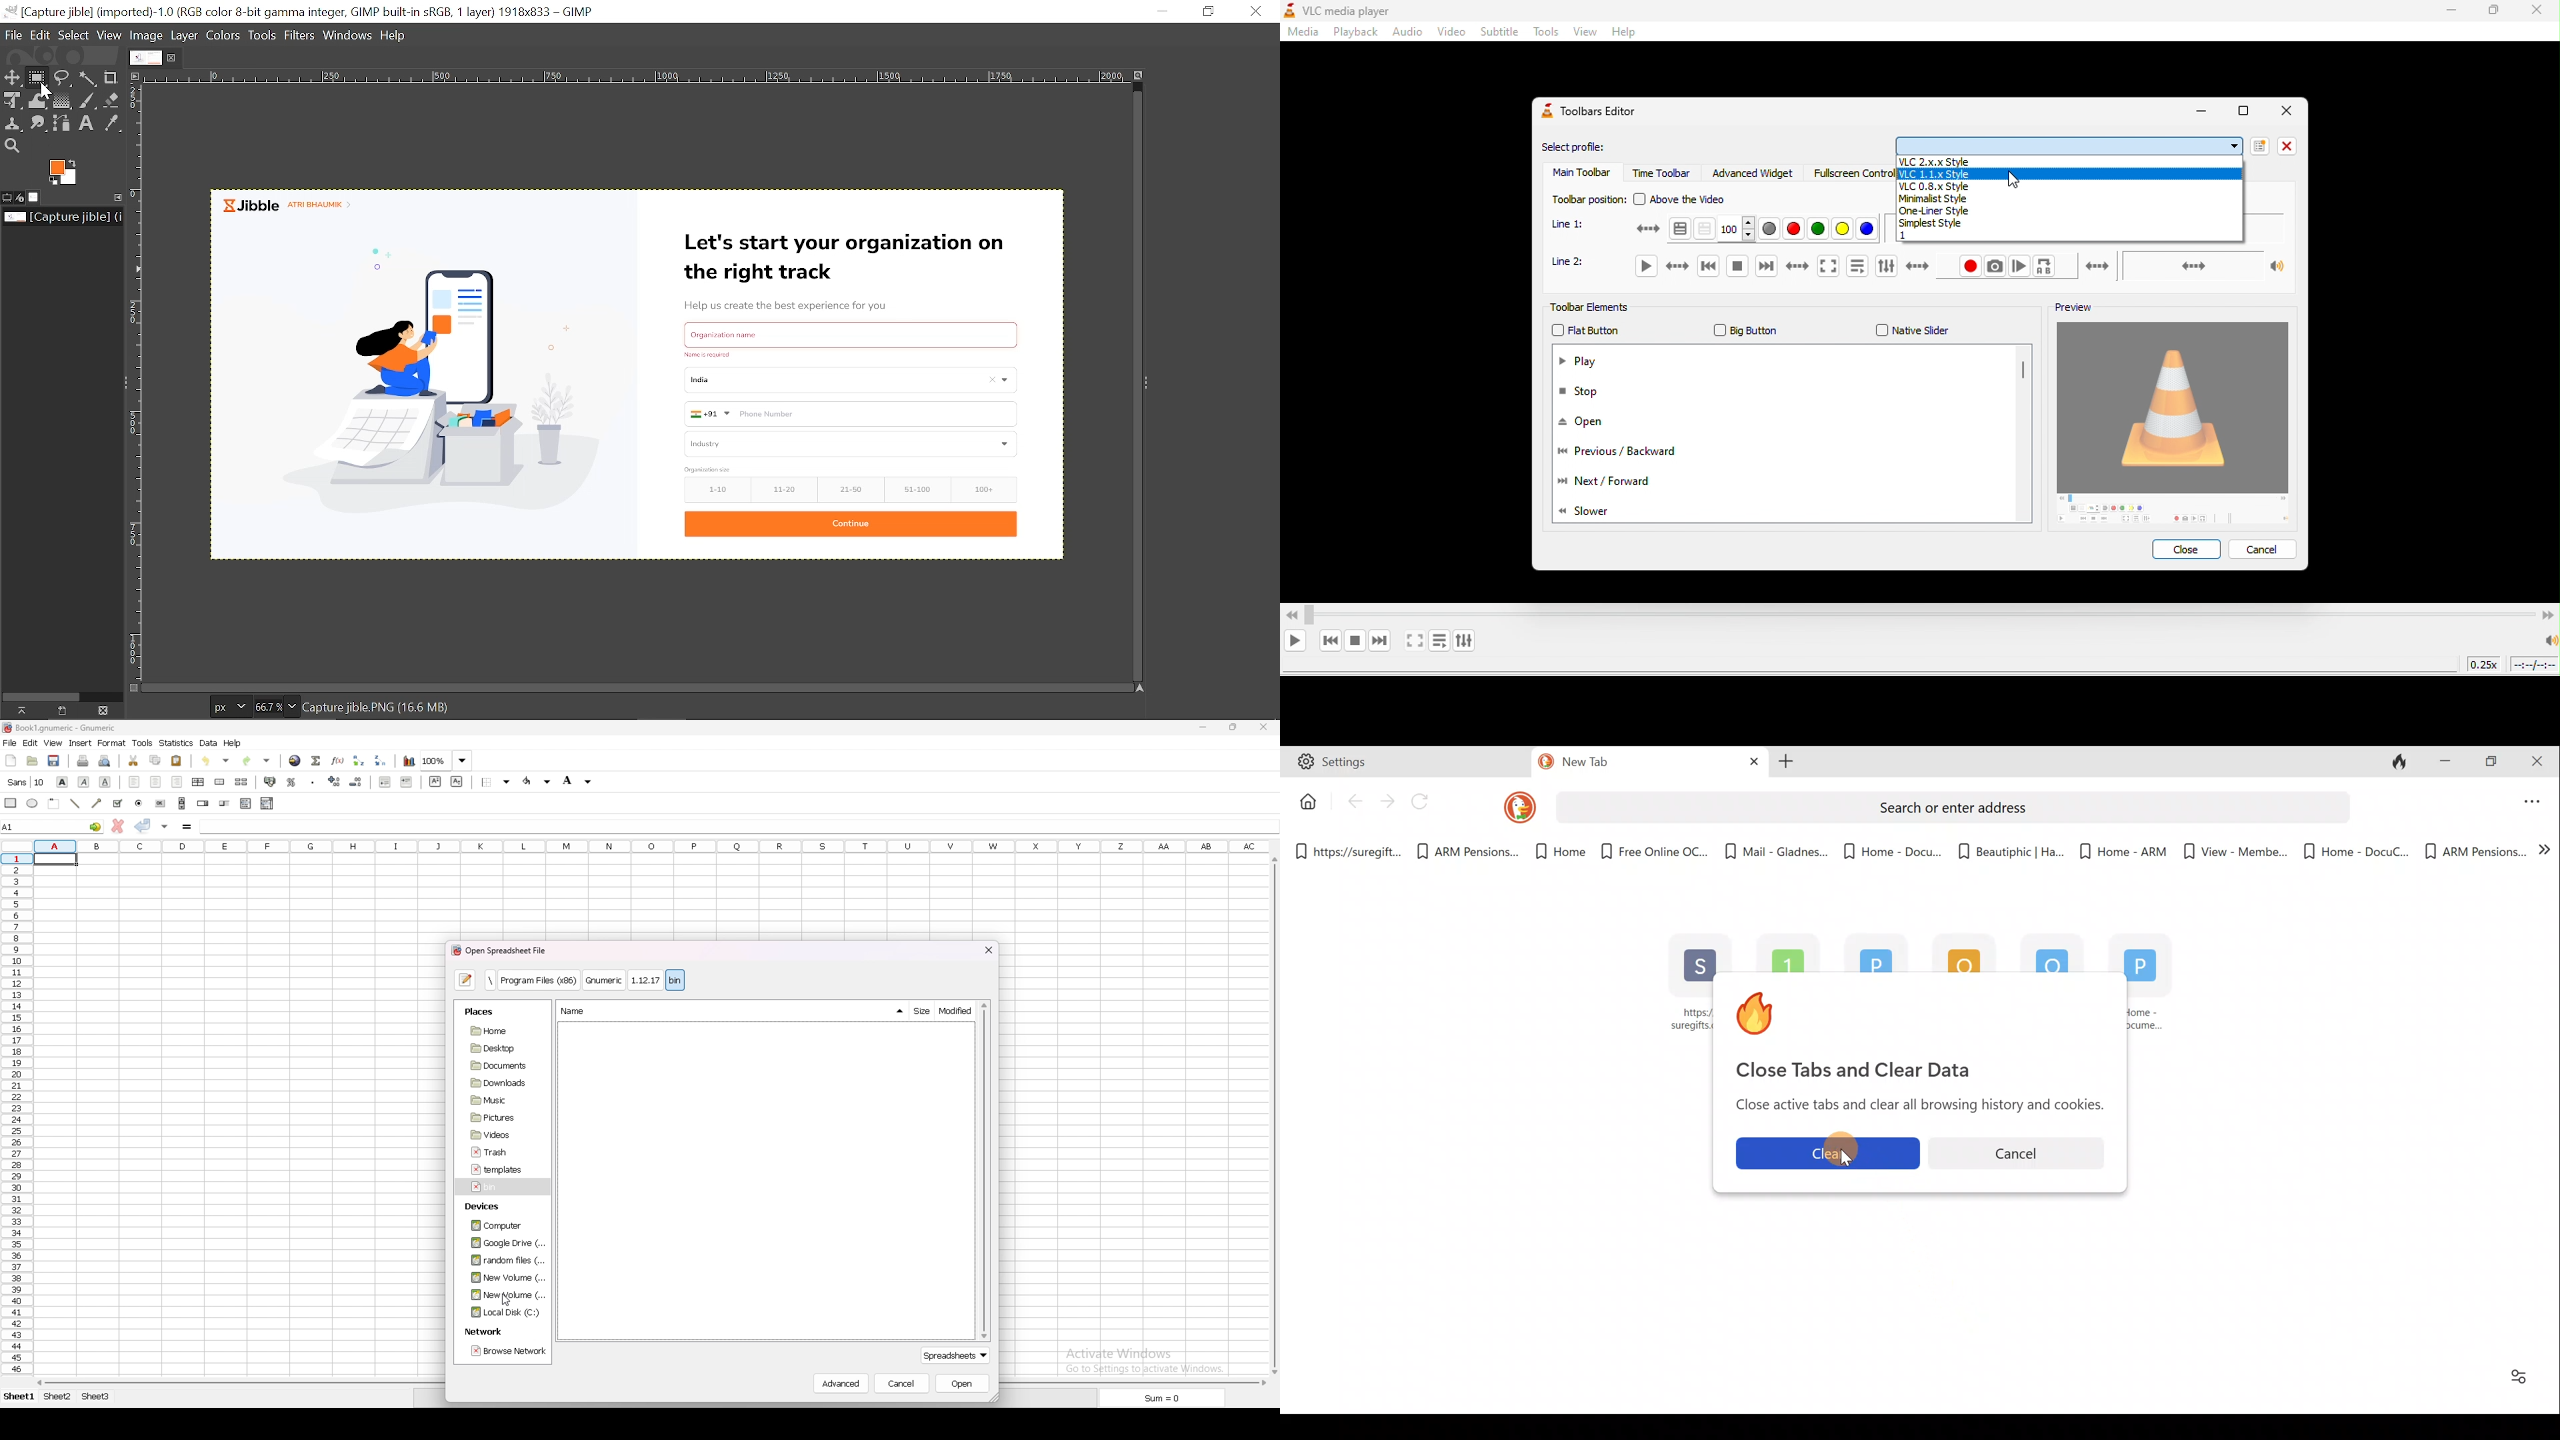  What do you see at coordinates (52, 743) in the screenshot?
I see `view` at bounding box center [52, 743].